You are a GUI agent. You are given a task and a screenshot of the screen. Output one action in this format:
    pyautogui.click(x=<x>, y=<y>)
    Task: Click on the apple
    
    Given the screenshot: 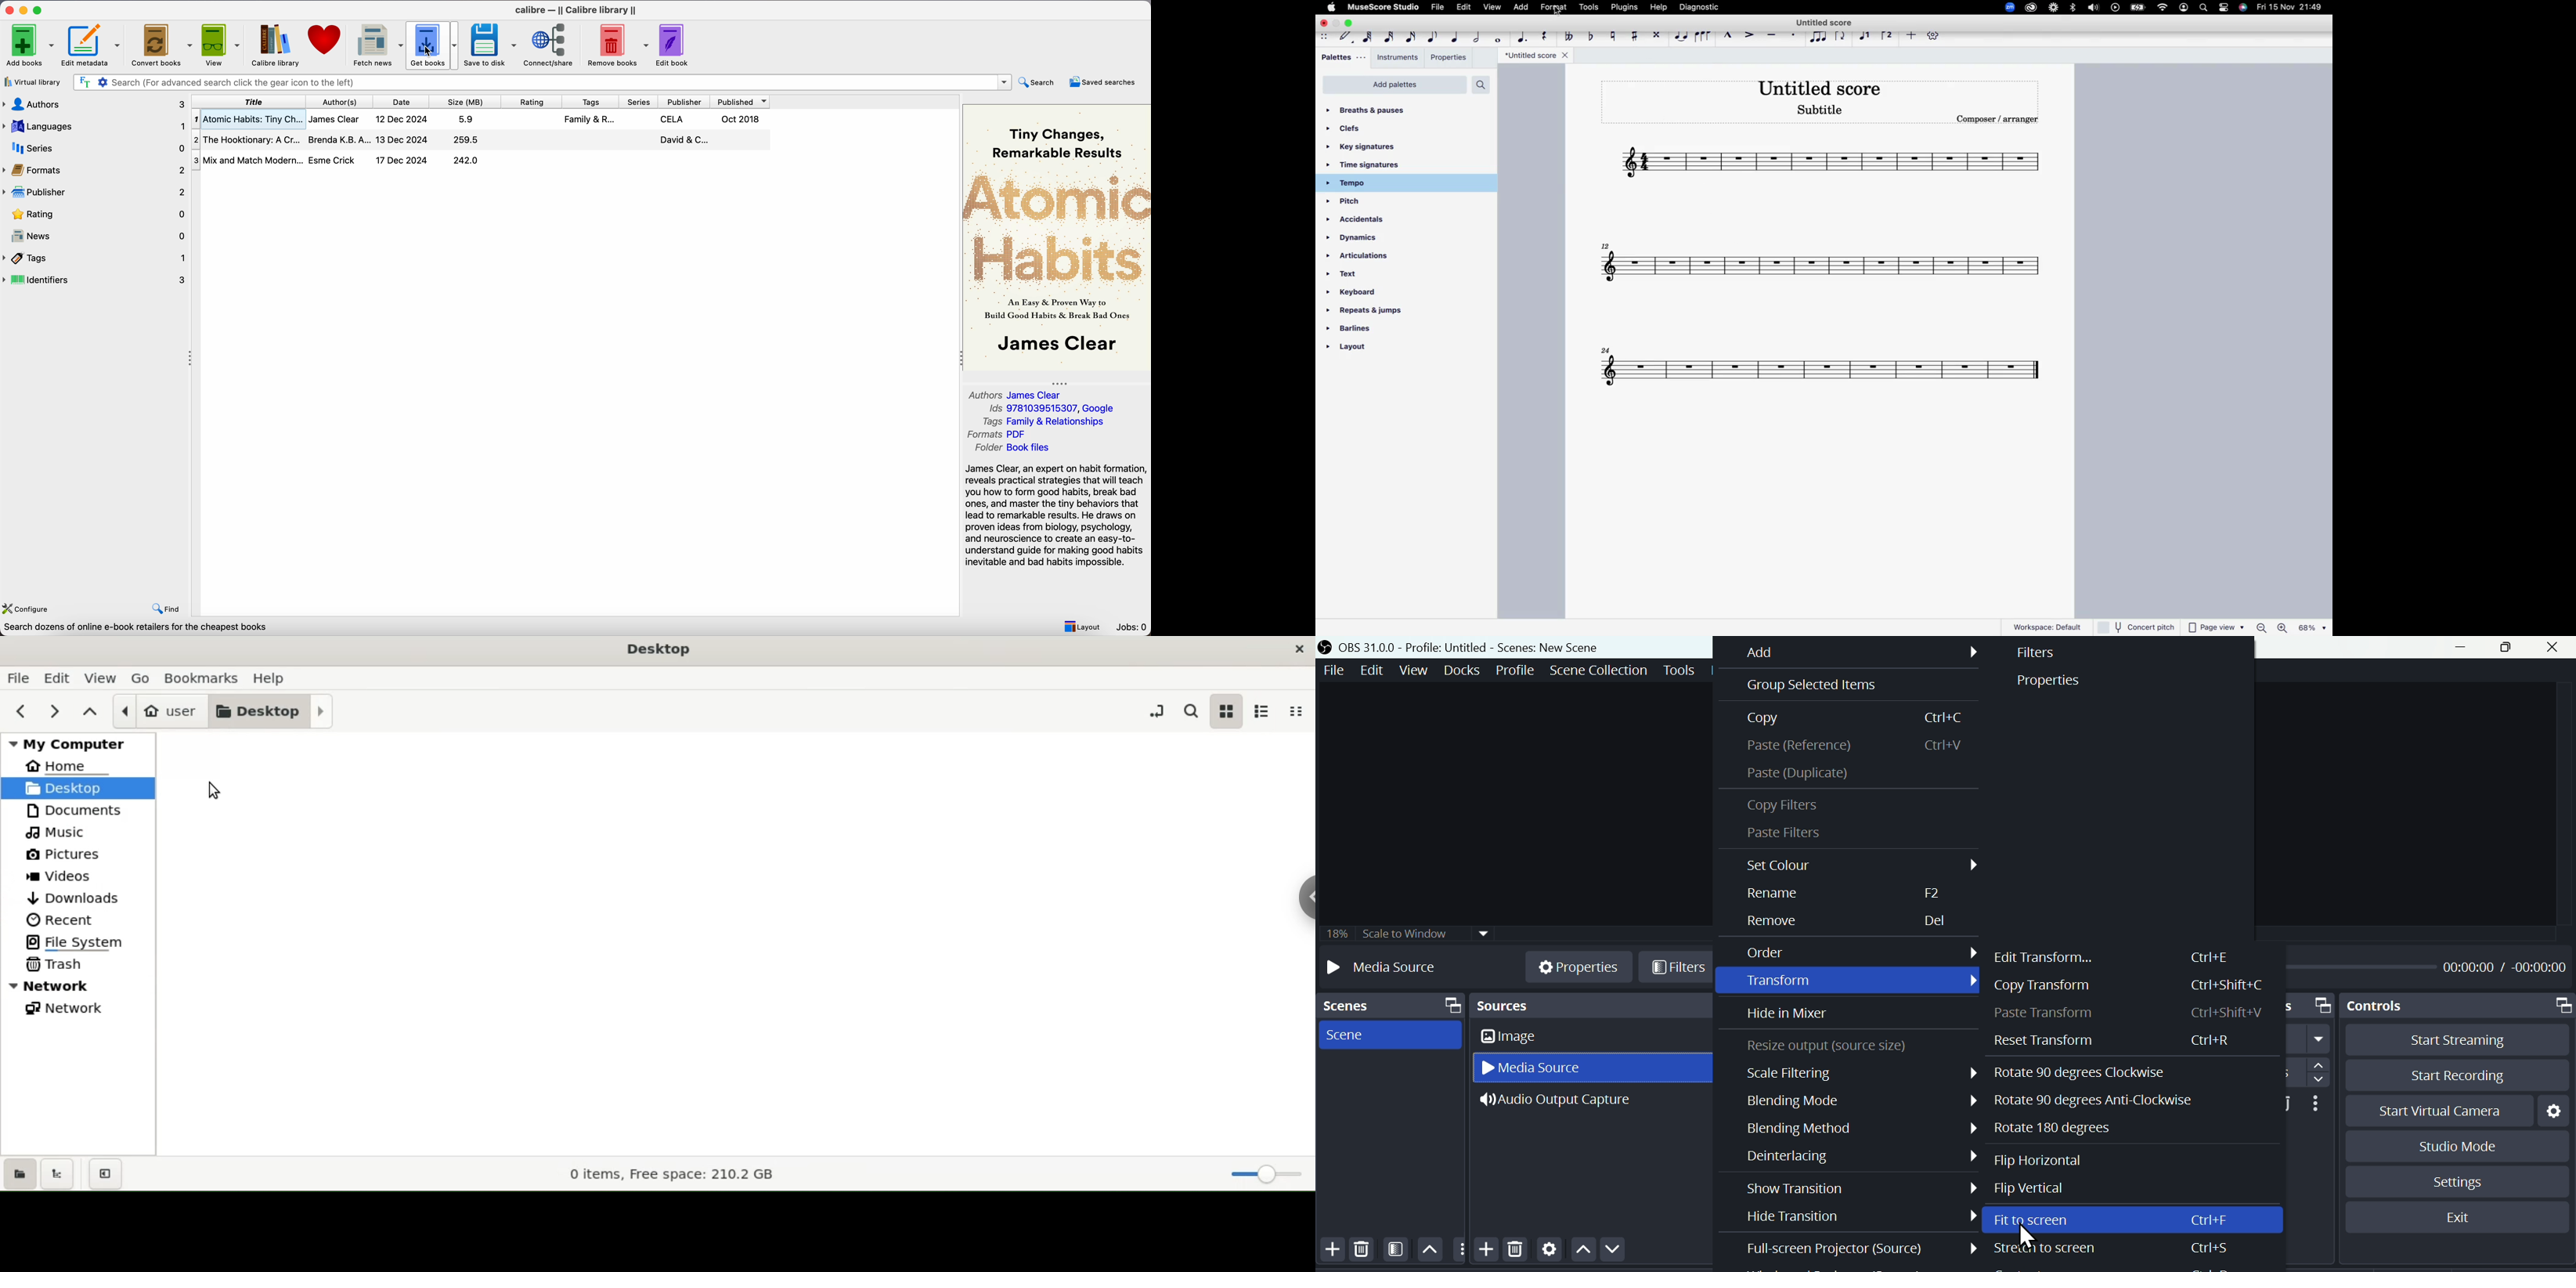 What is the action you would take?
    pyautogui.click(x=1331, y=7)
    